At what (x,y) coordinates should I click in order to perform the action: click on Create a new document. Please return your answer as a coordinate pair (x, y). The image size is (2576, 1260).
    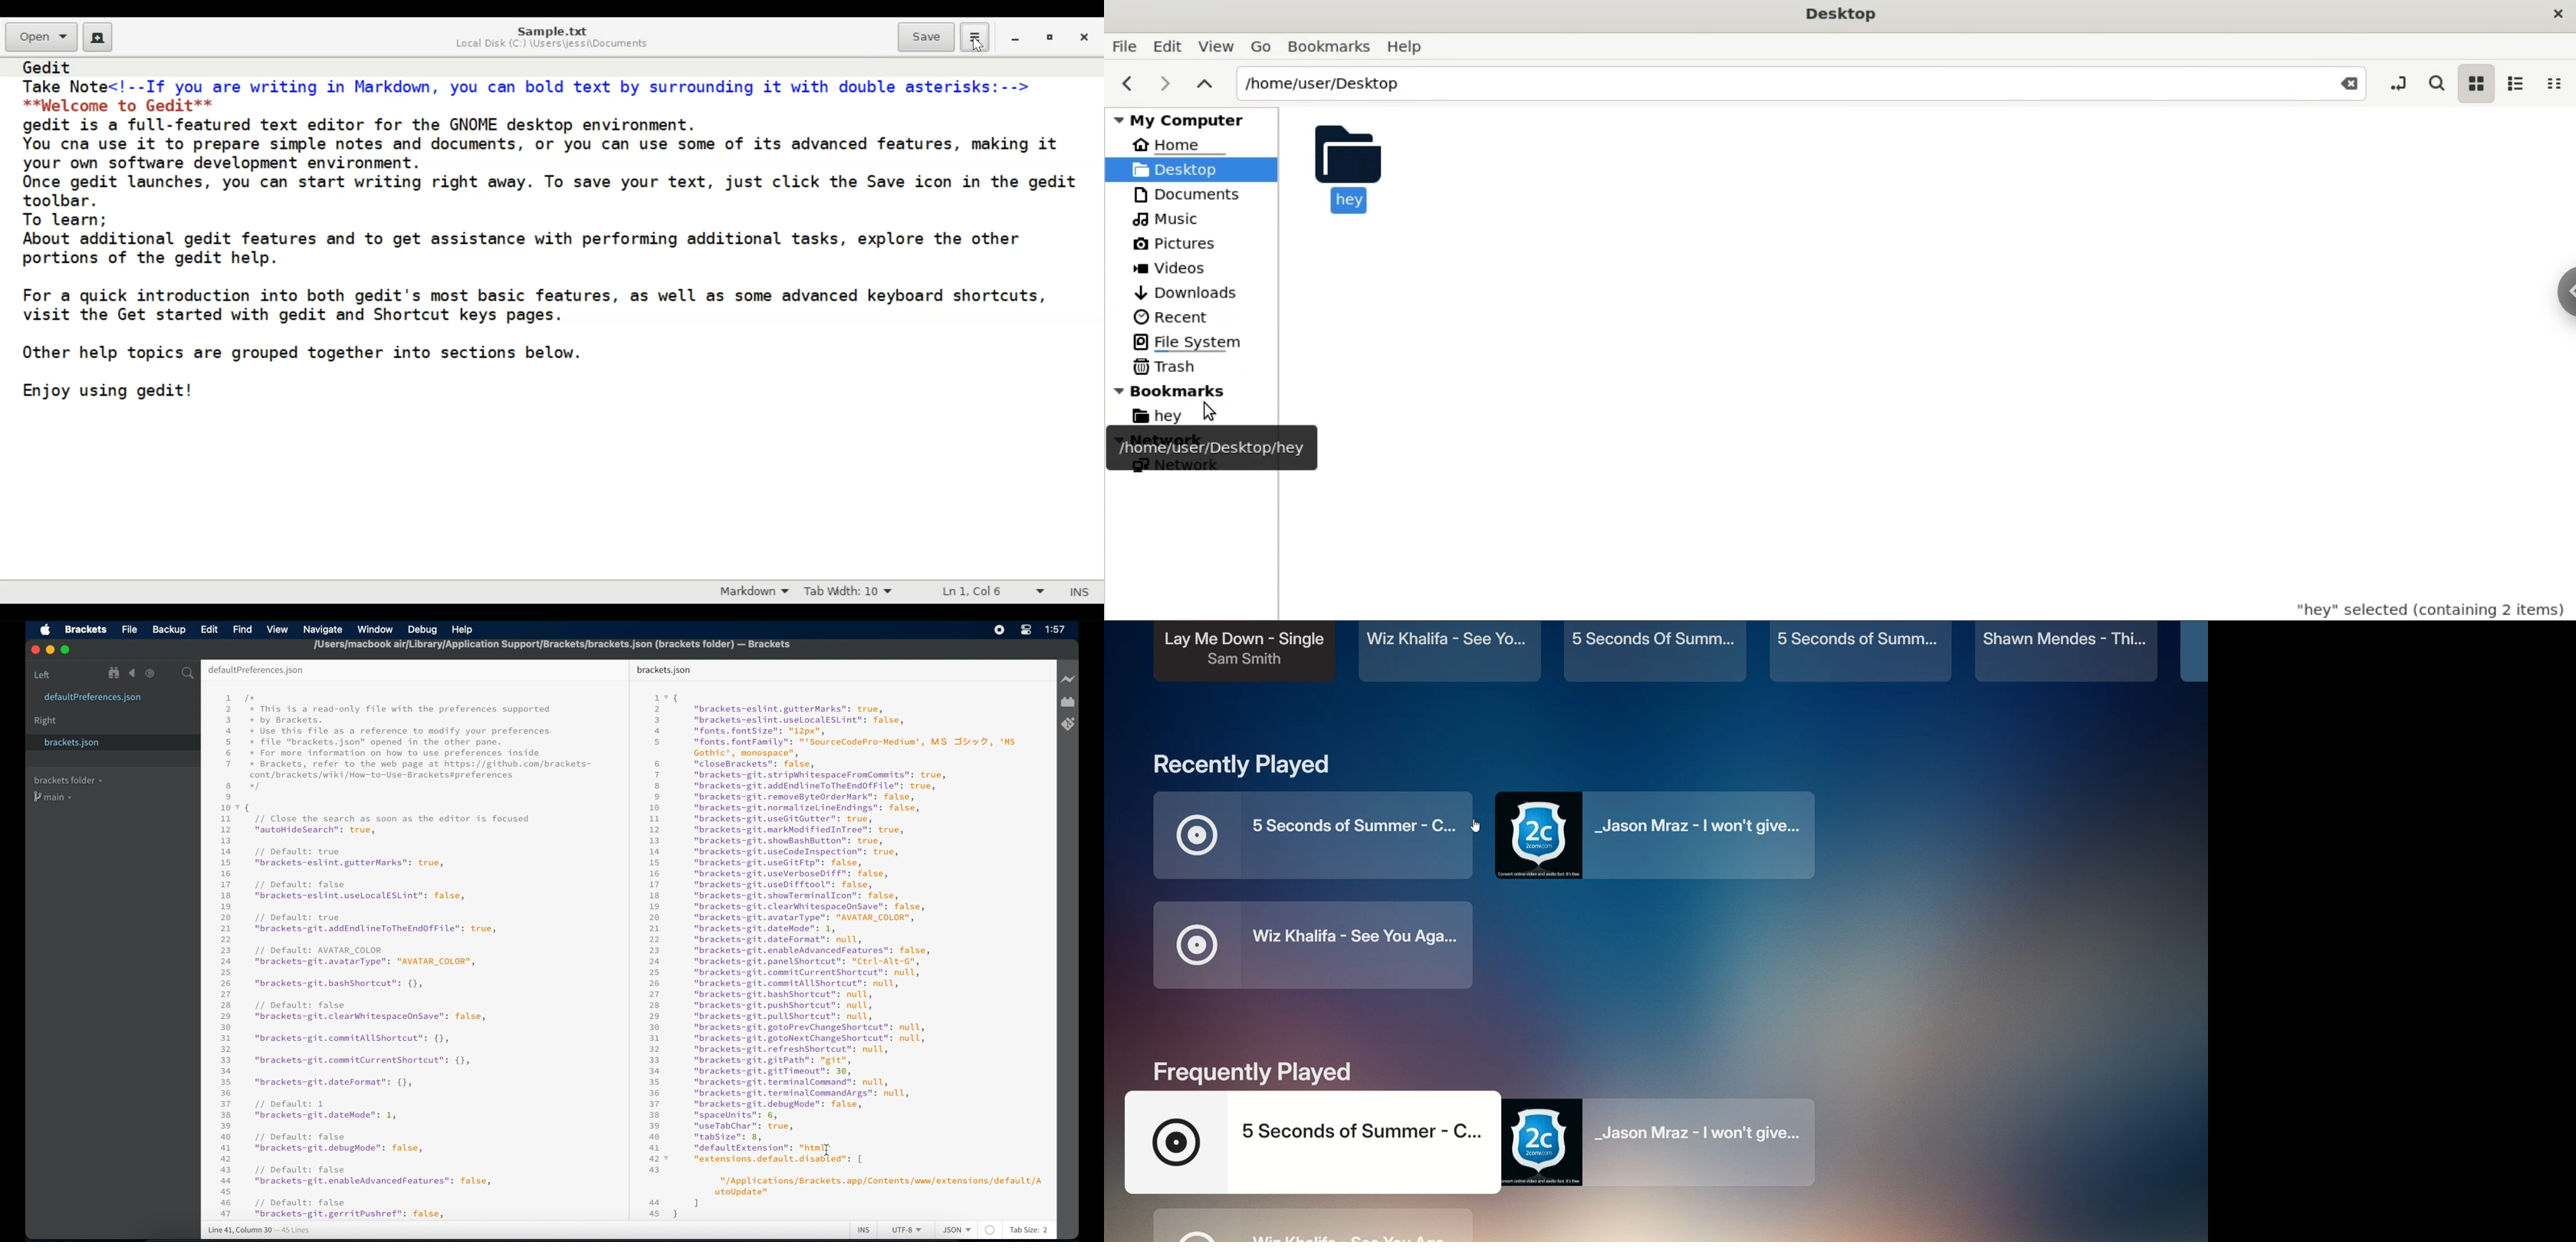
    Looking at the image, I should click on (99, 36).